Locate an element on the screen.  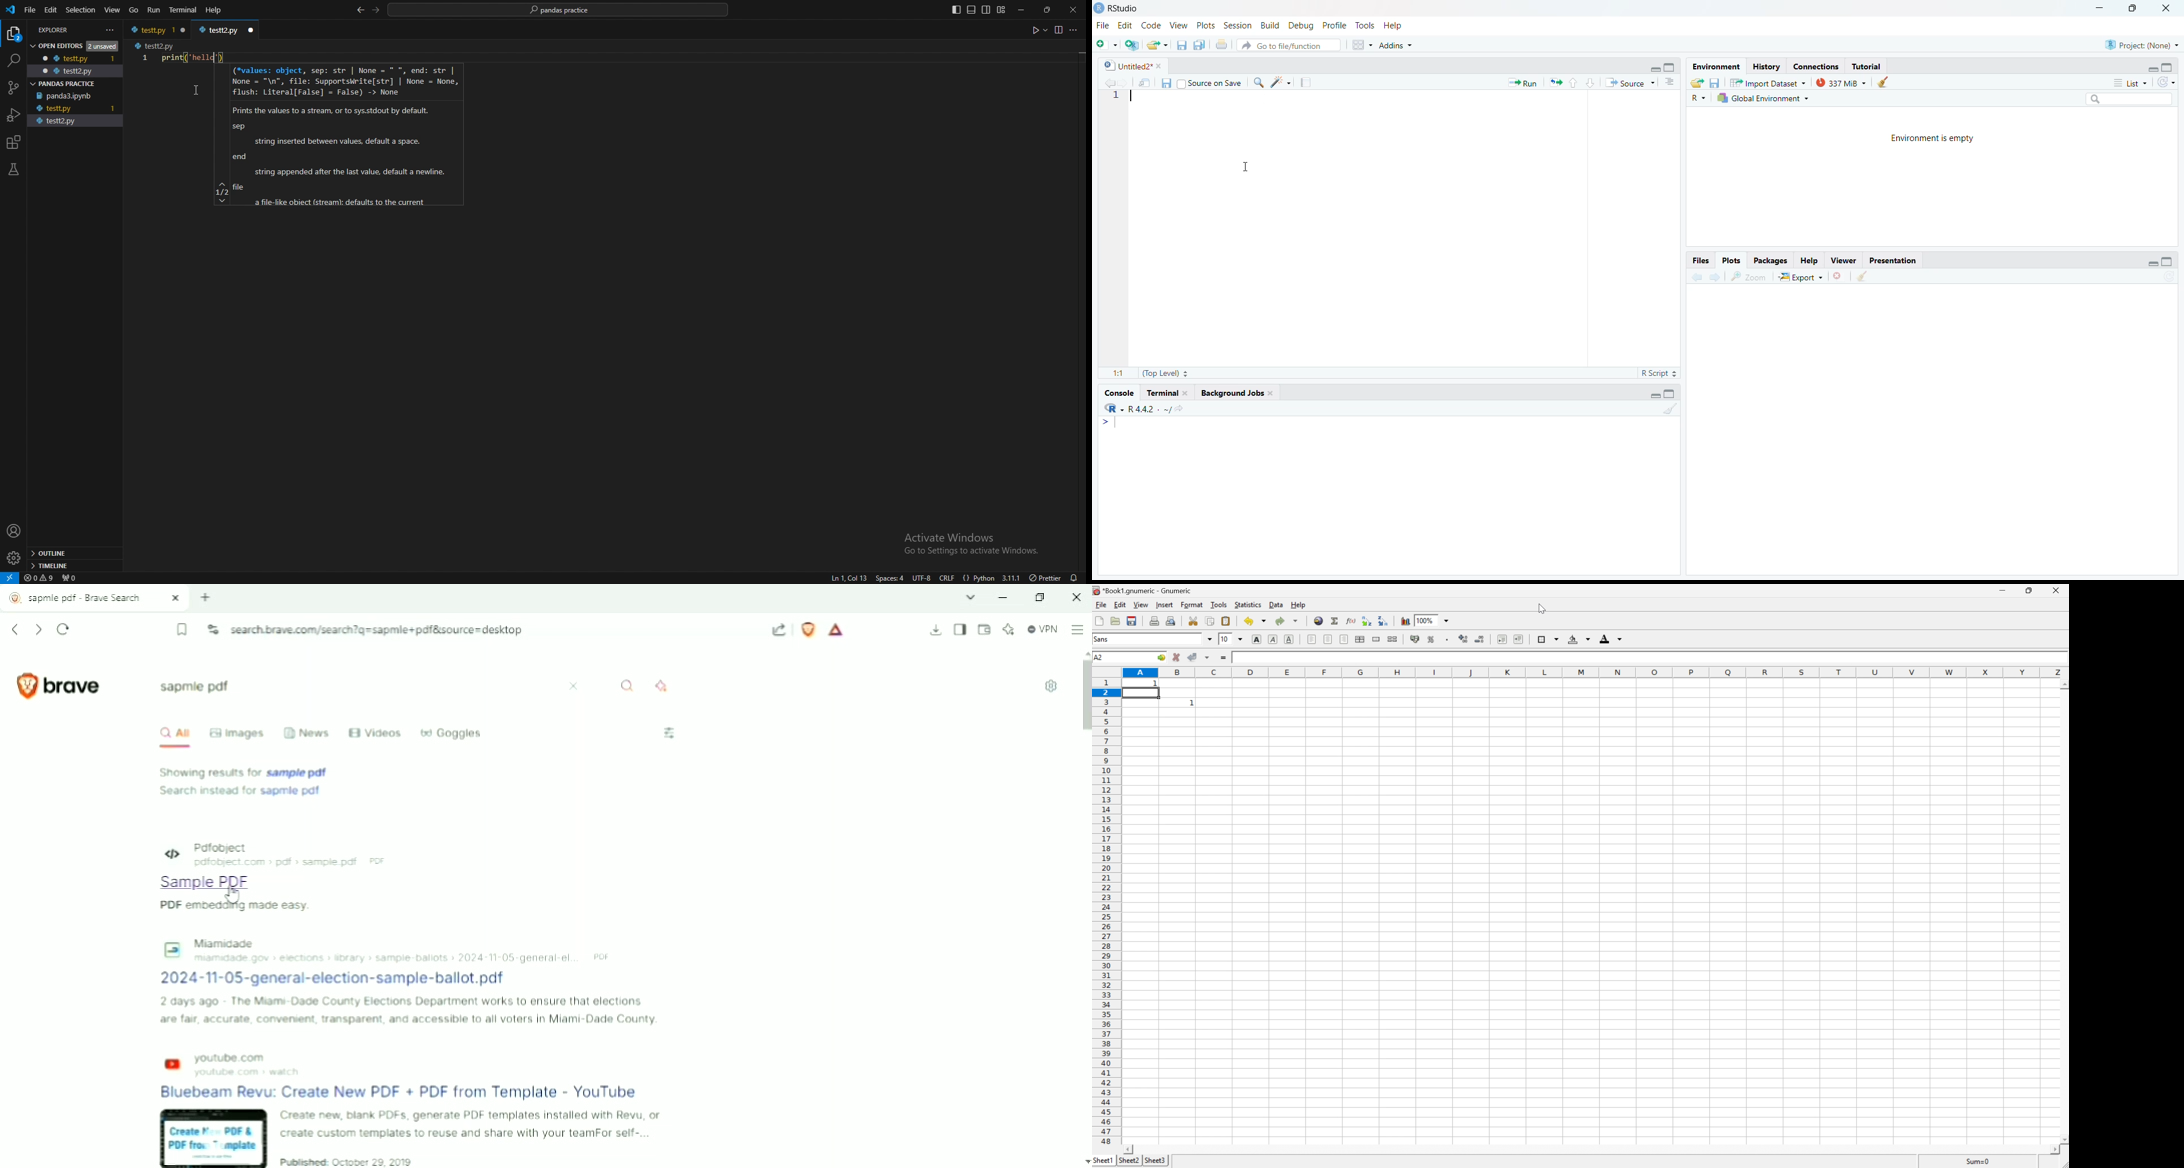
Terminal is located at coordinates (1168, 393).